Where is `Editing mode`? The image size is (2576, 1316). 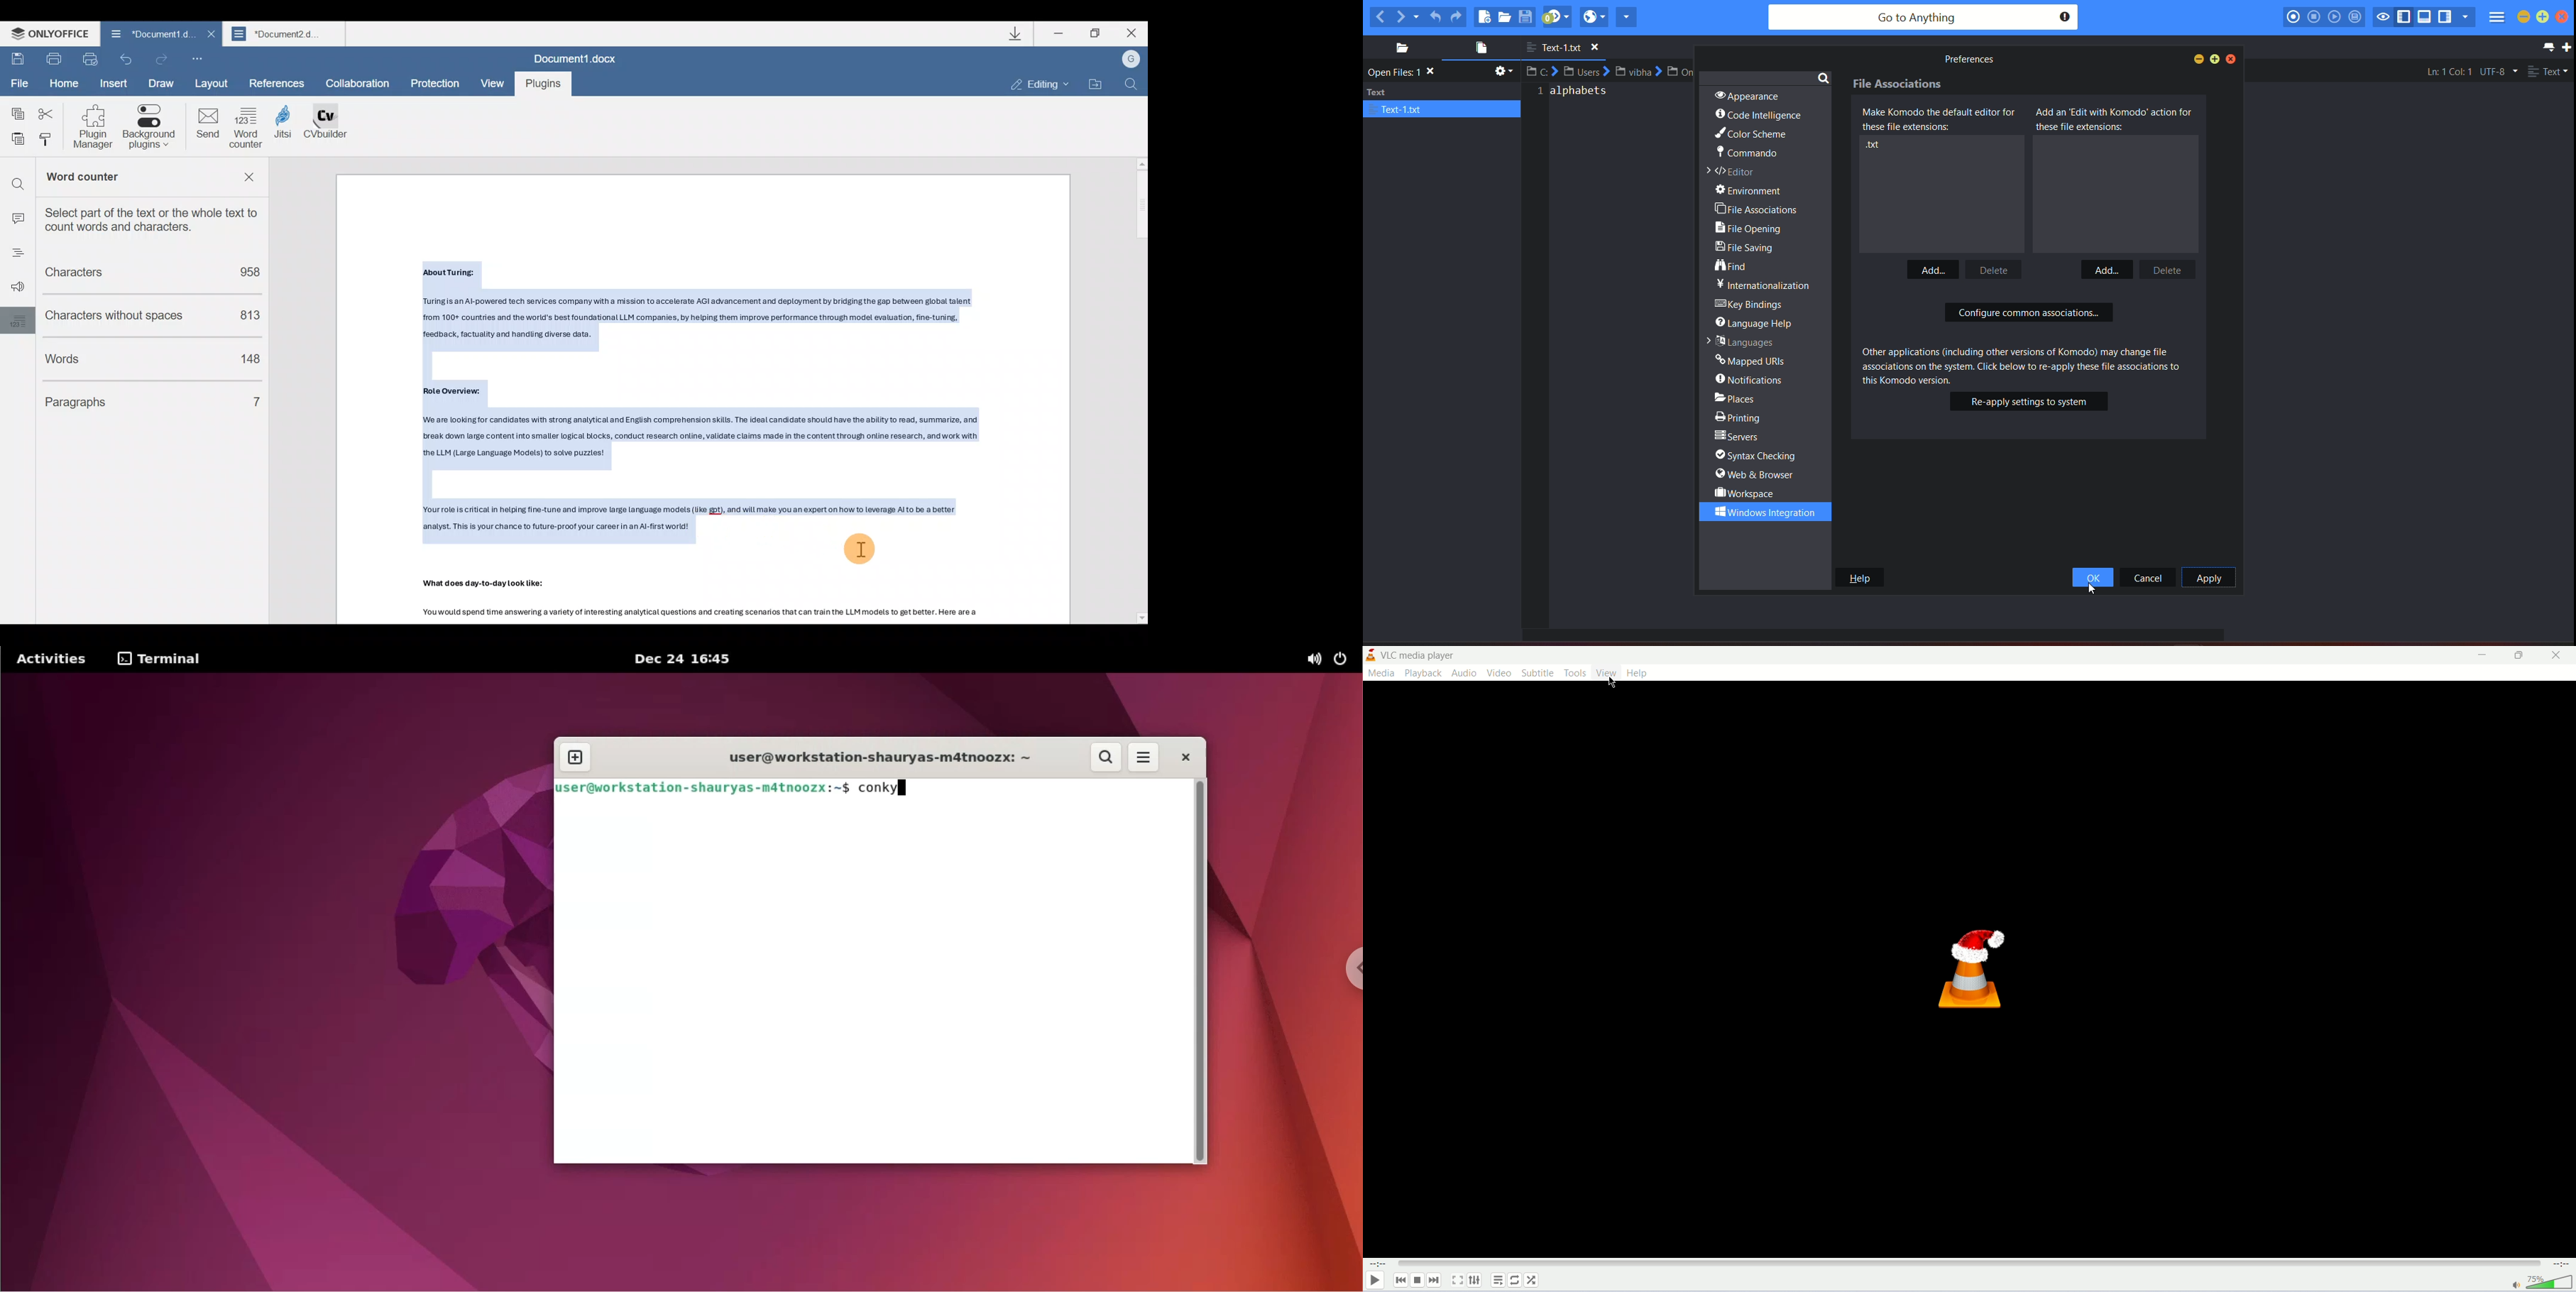 Editing mode is located at coordinates (1032, 84).